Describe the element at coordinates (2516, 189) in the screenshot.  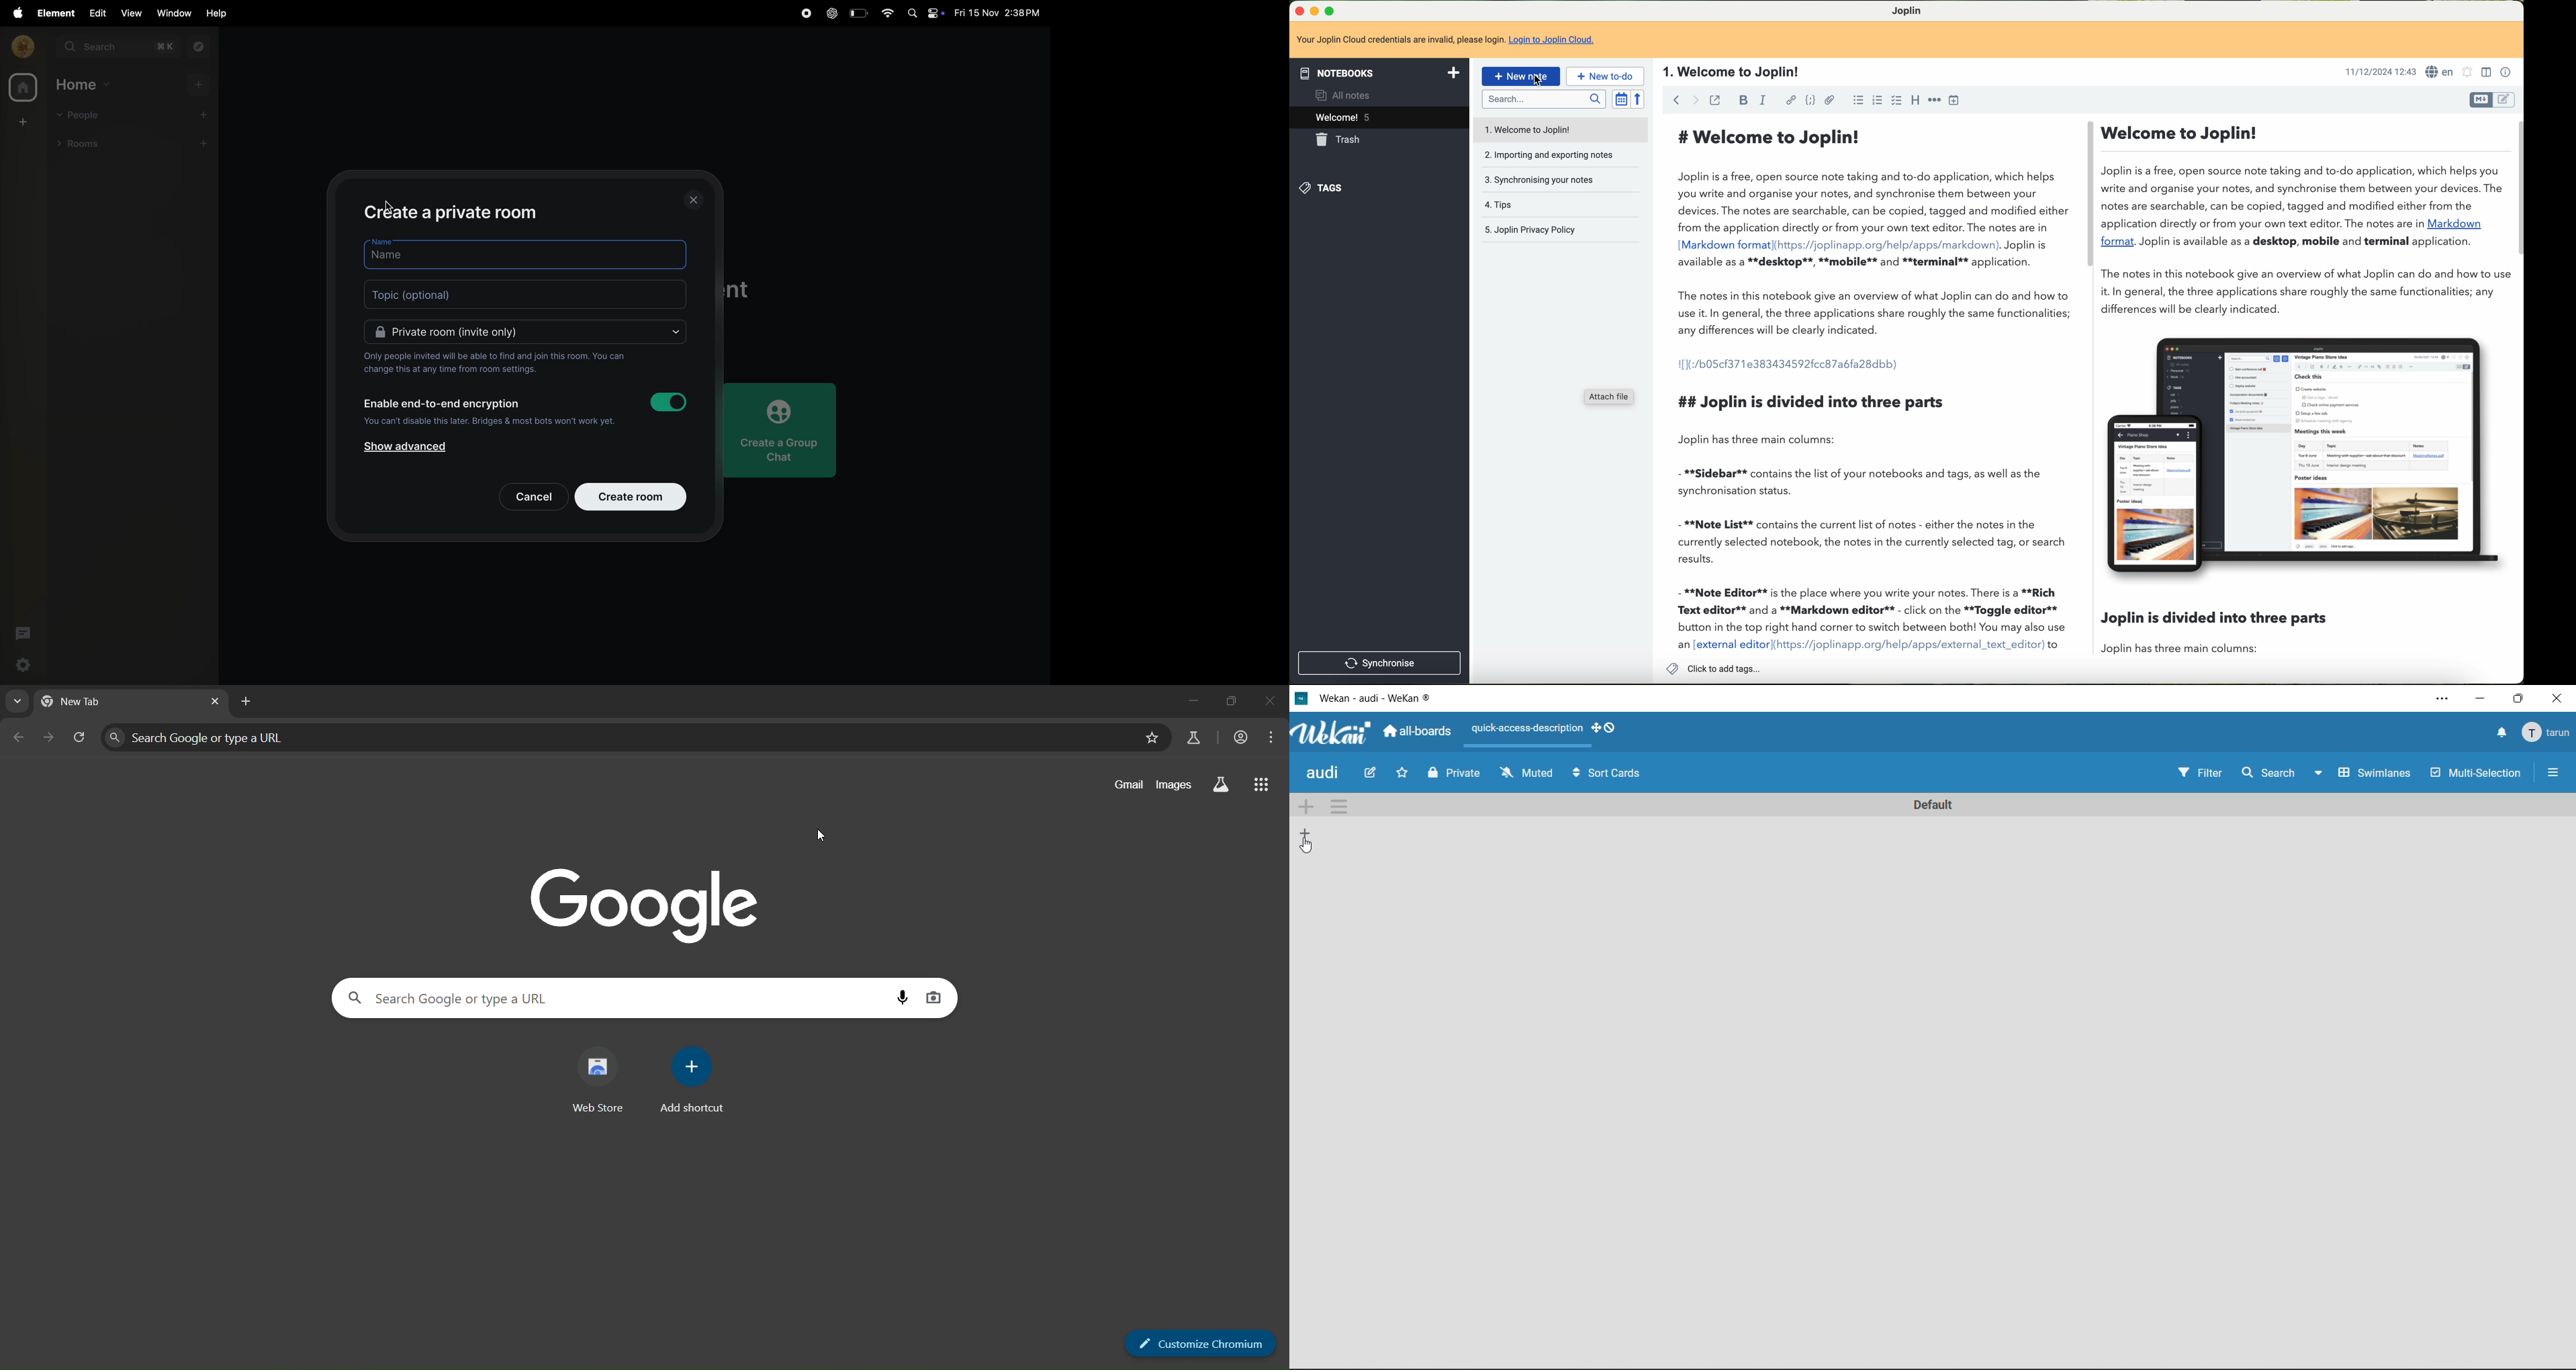
I see `scroll bar` at that location.